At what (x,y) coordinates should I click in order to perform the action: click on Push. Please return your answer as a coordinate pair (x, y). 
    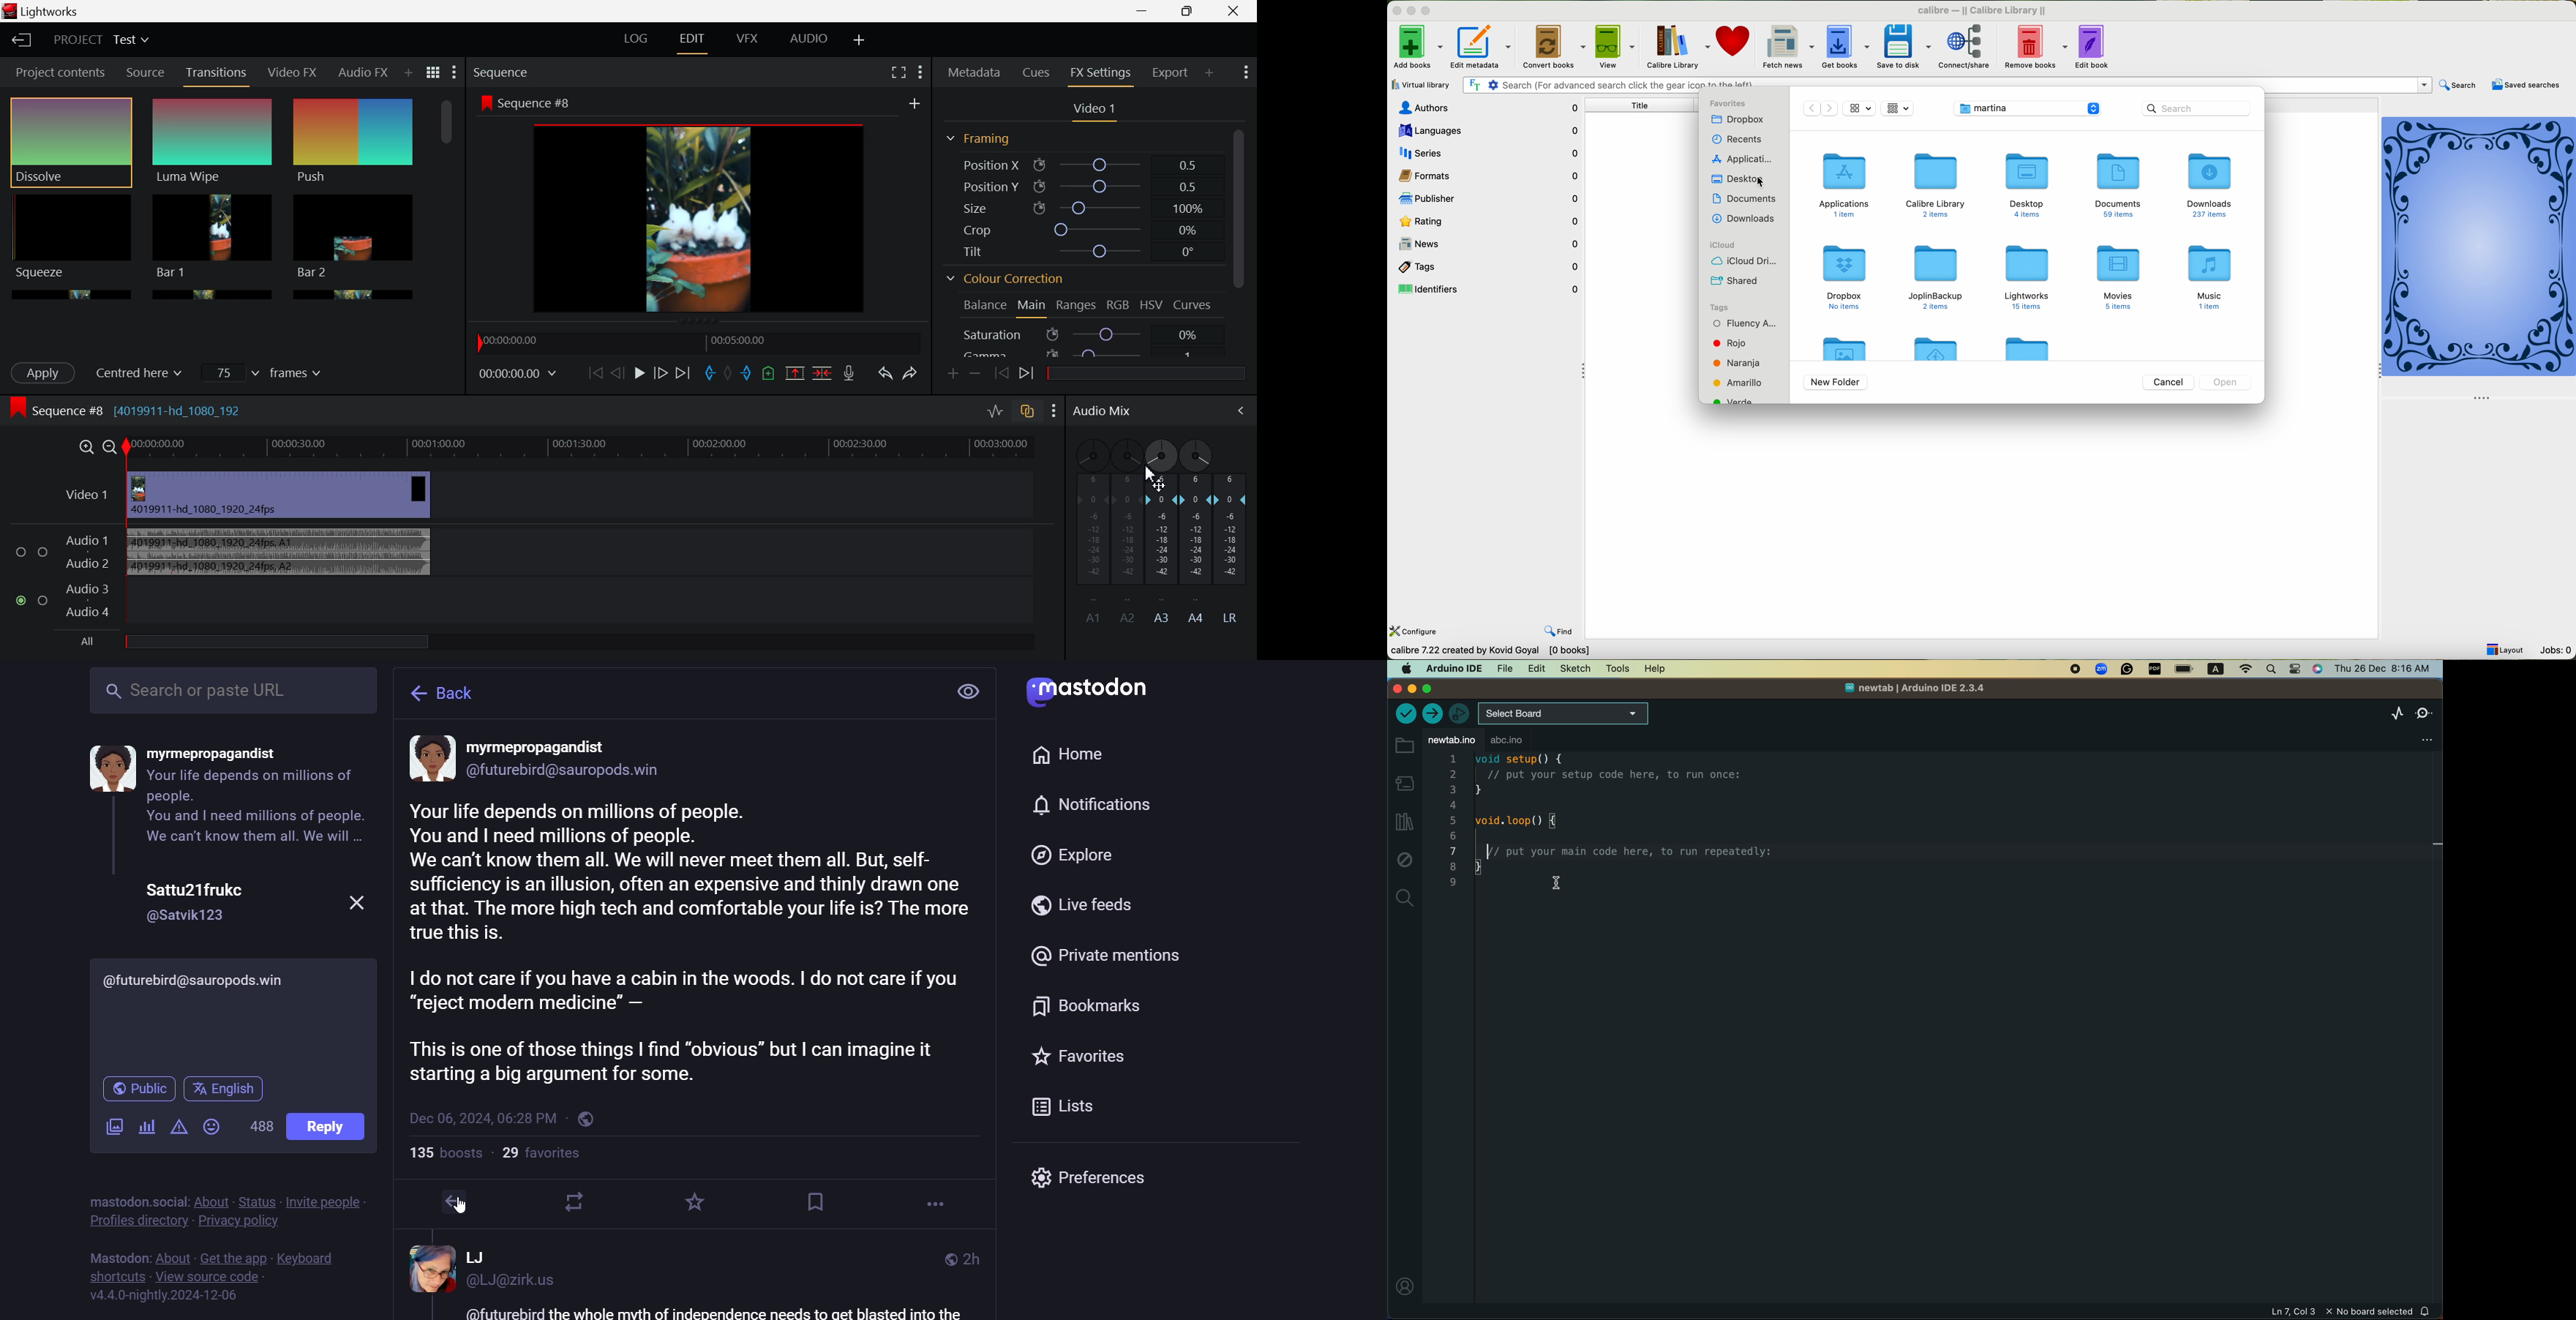
    Looking at the image, I should click on (354, 142).